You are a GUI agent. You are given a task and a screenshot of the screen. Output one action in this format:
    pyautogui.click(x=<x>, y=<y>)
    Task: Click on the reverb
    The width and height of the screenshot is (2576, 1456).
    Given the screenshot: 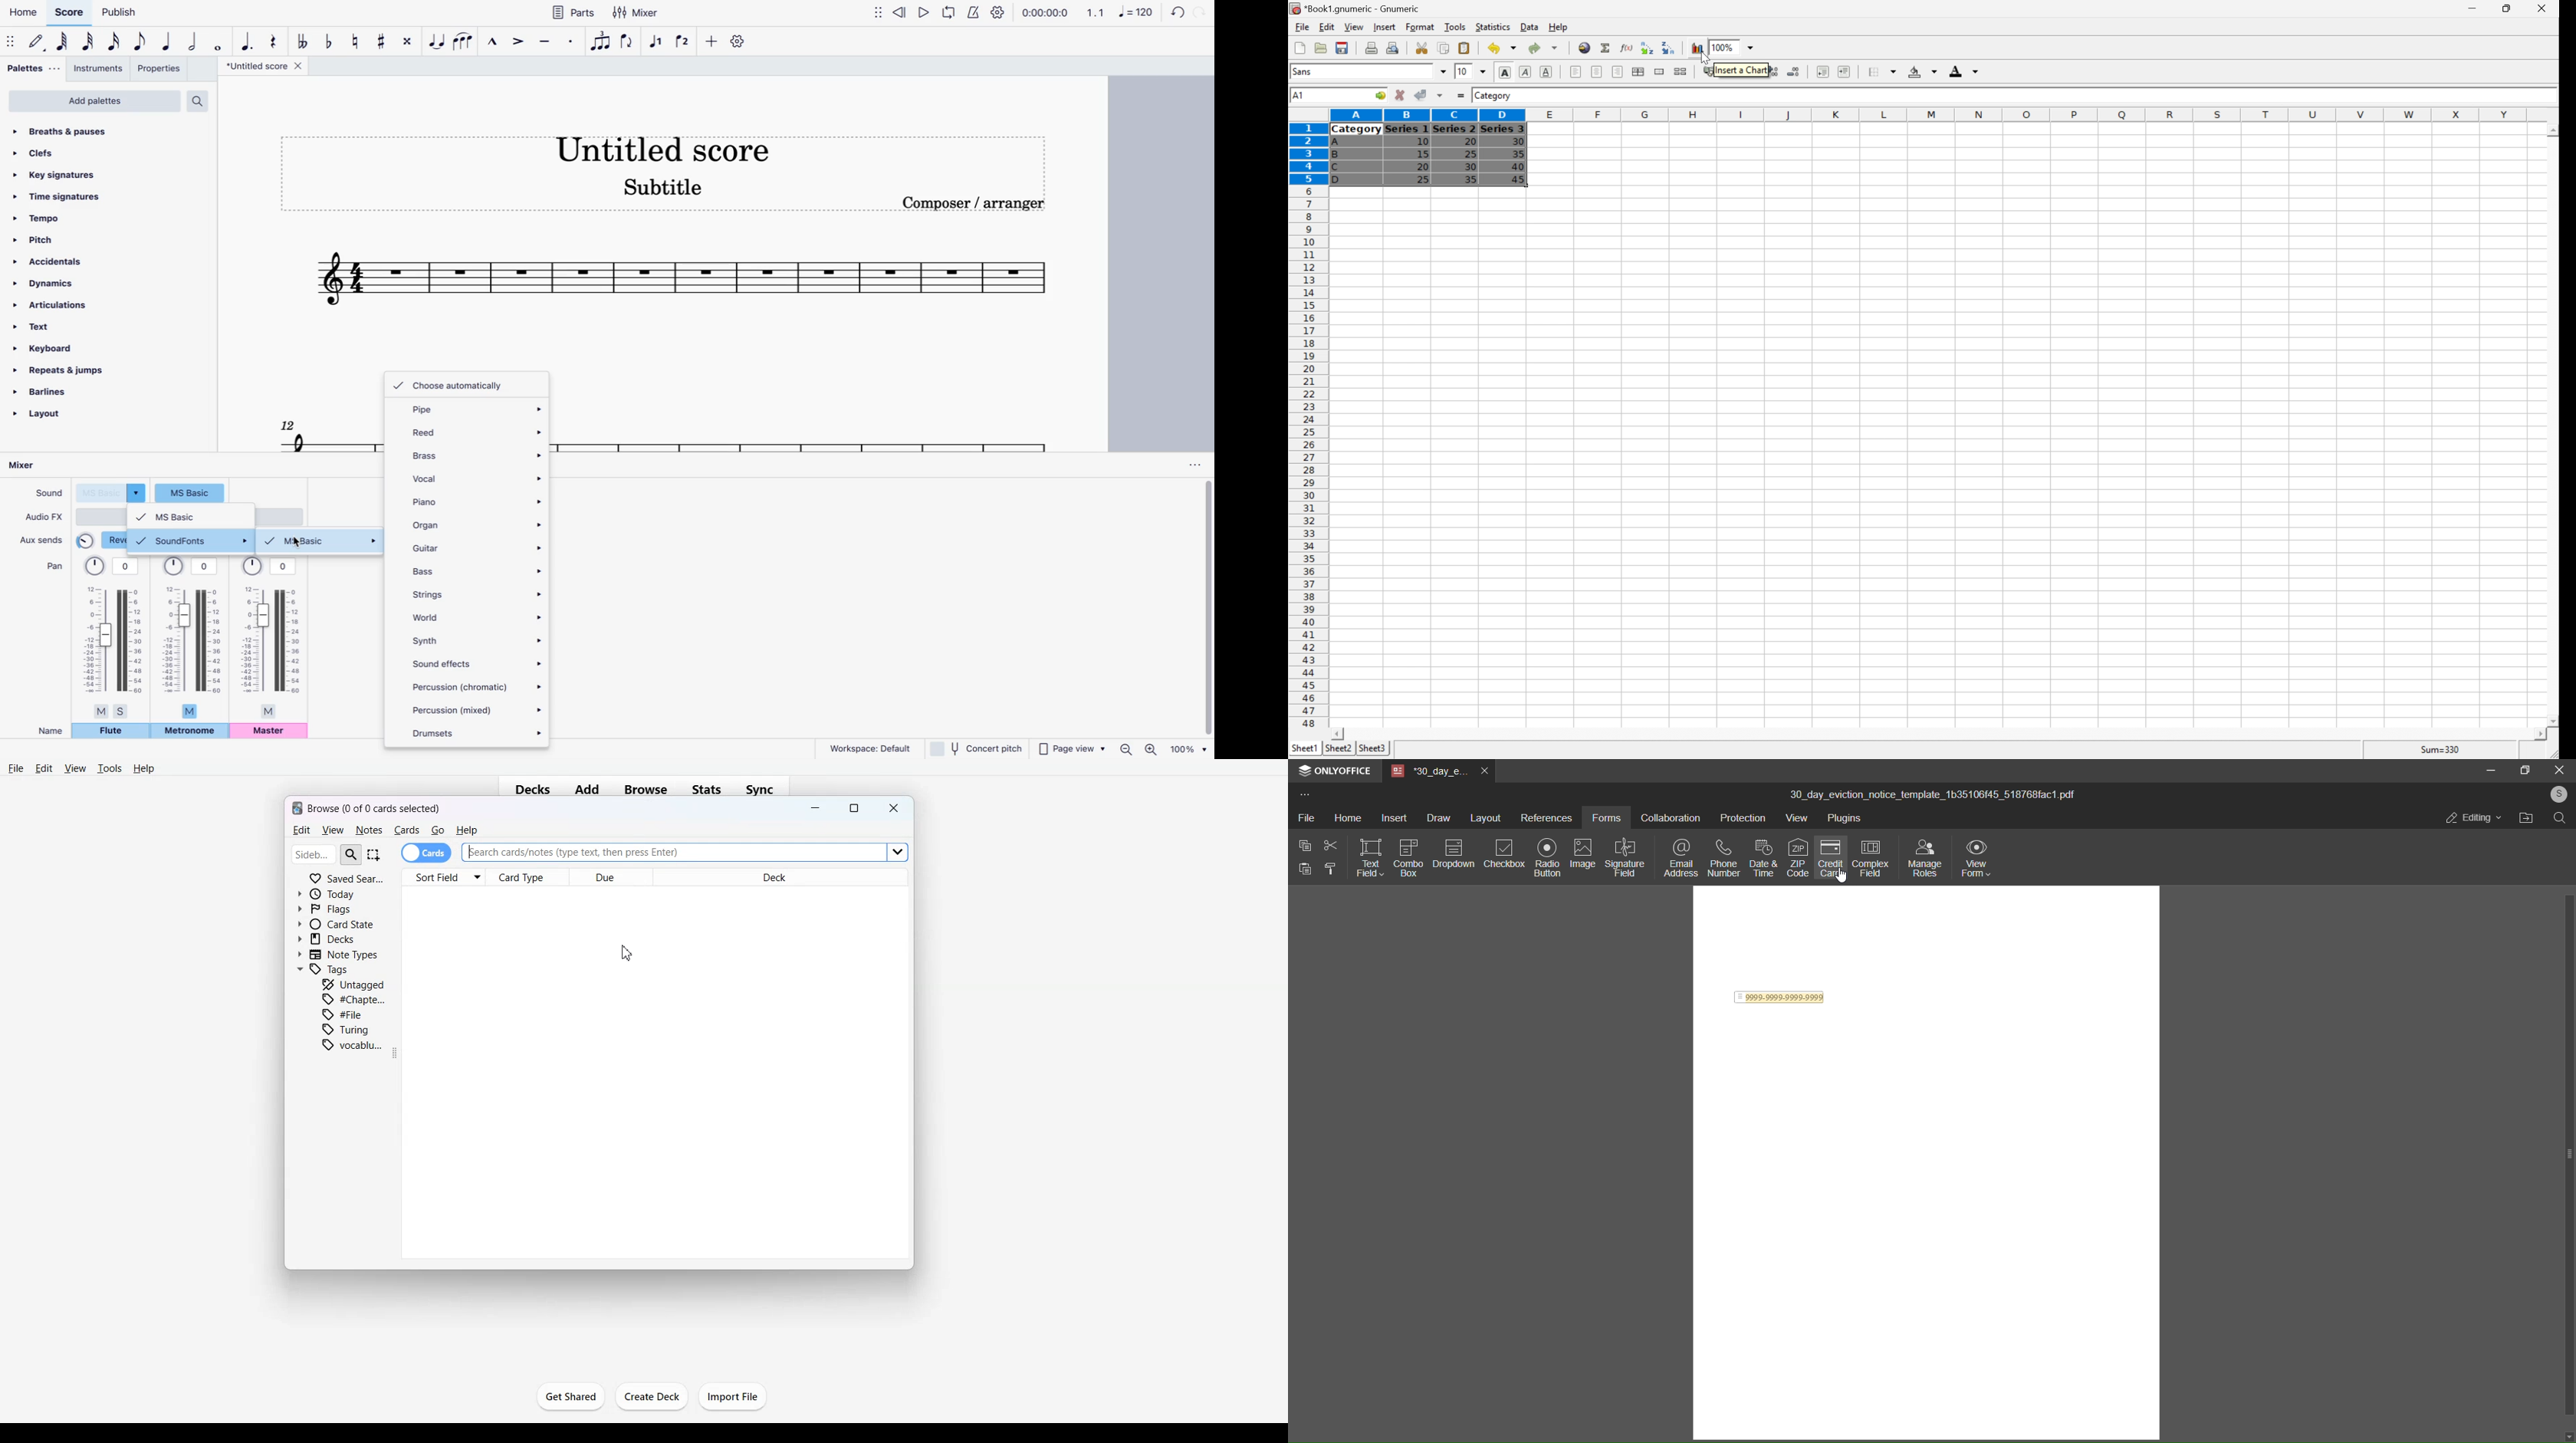 What is the action you would take?
    pyautogui.click(x=102, y=540)
    